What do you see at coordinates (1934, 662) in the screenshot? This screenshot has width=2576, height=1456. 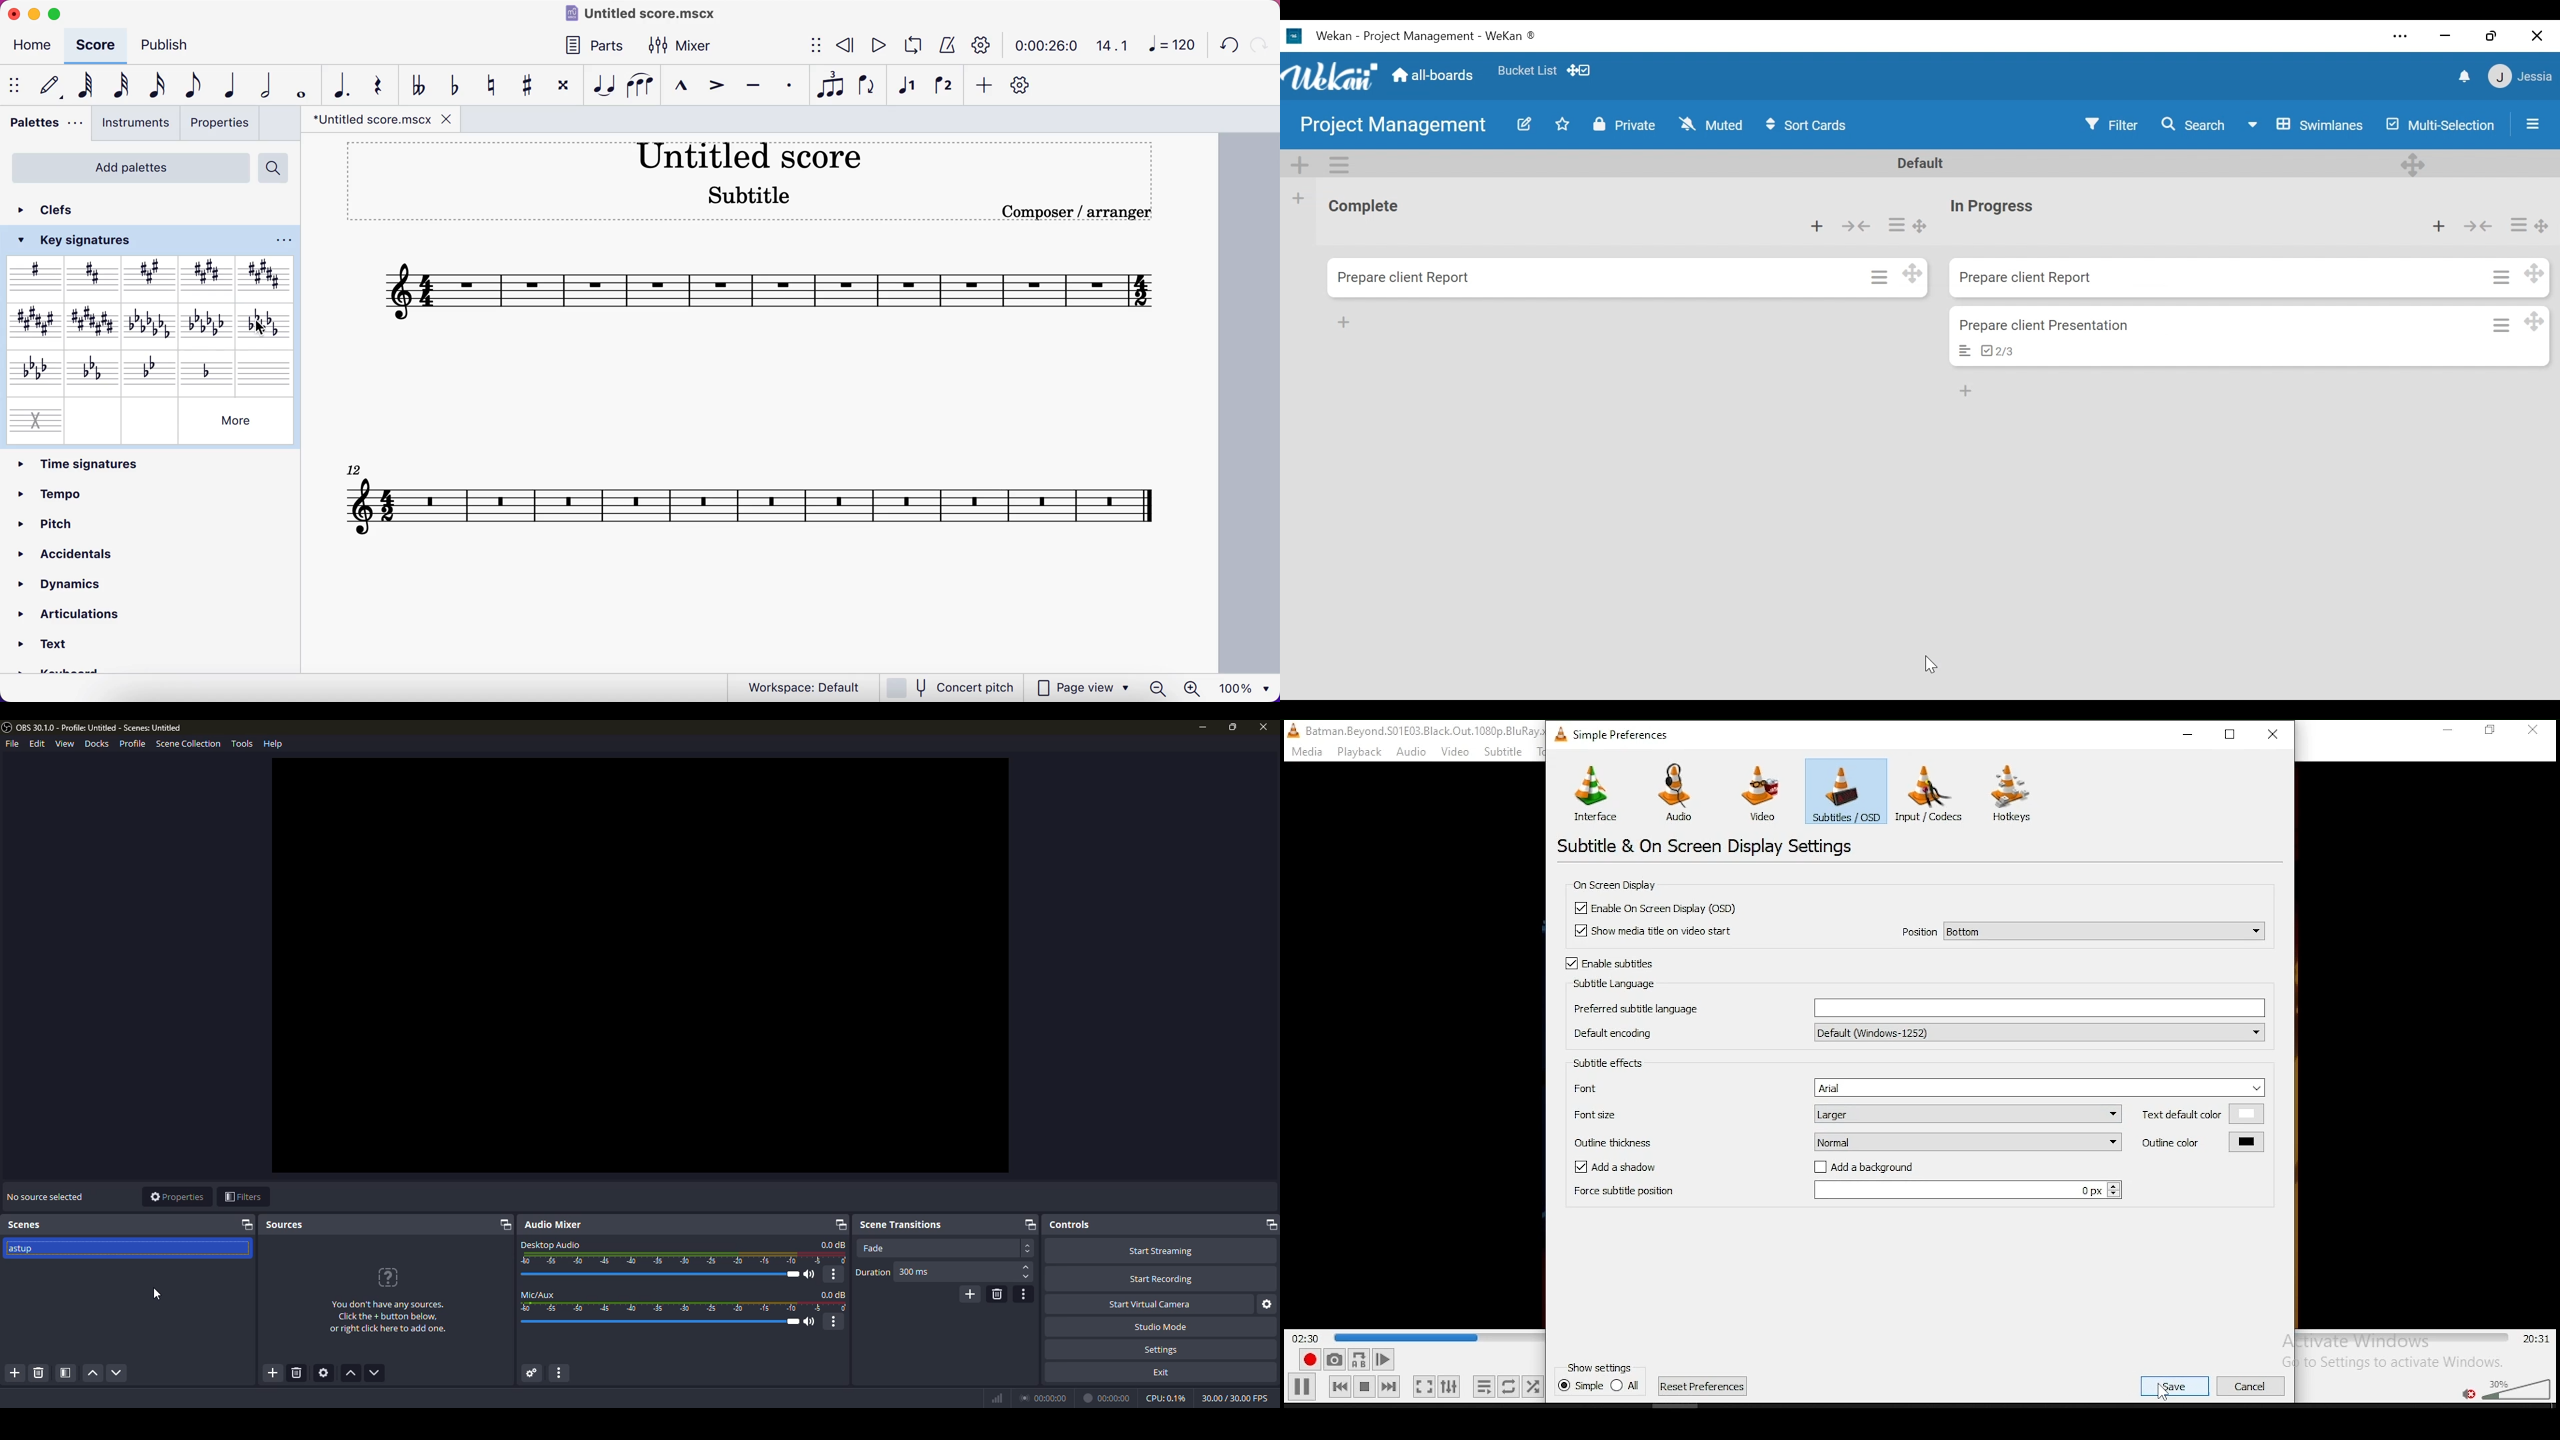 I see `cursor` at bounding box center [1934, 662].